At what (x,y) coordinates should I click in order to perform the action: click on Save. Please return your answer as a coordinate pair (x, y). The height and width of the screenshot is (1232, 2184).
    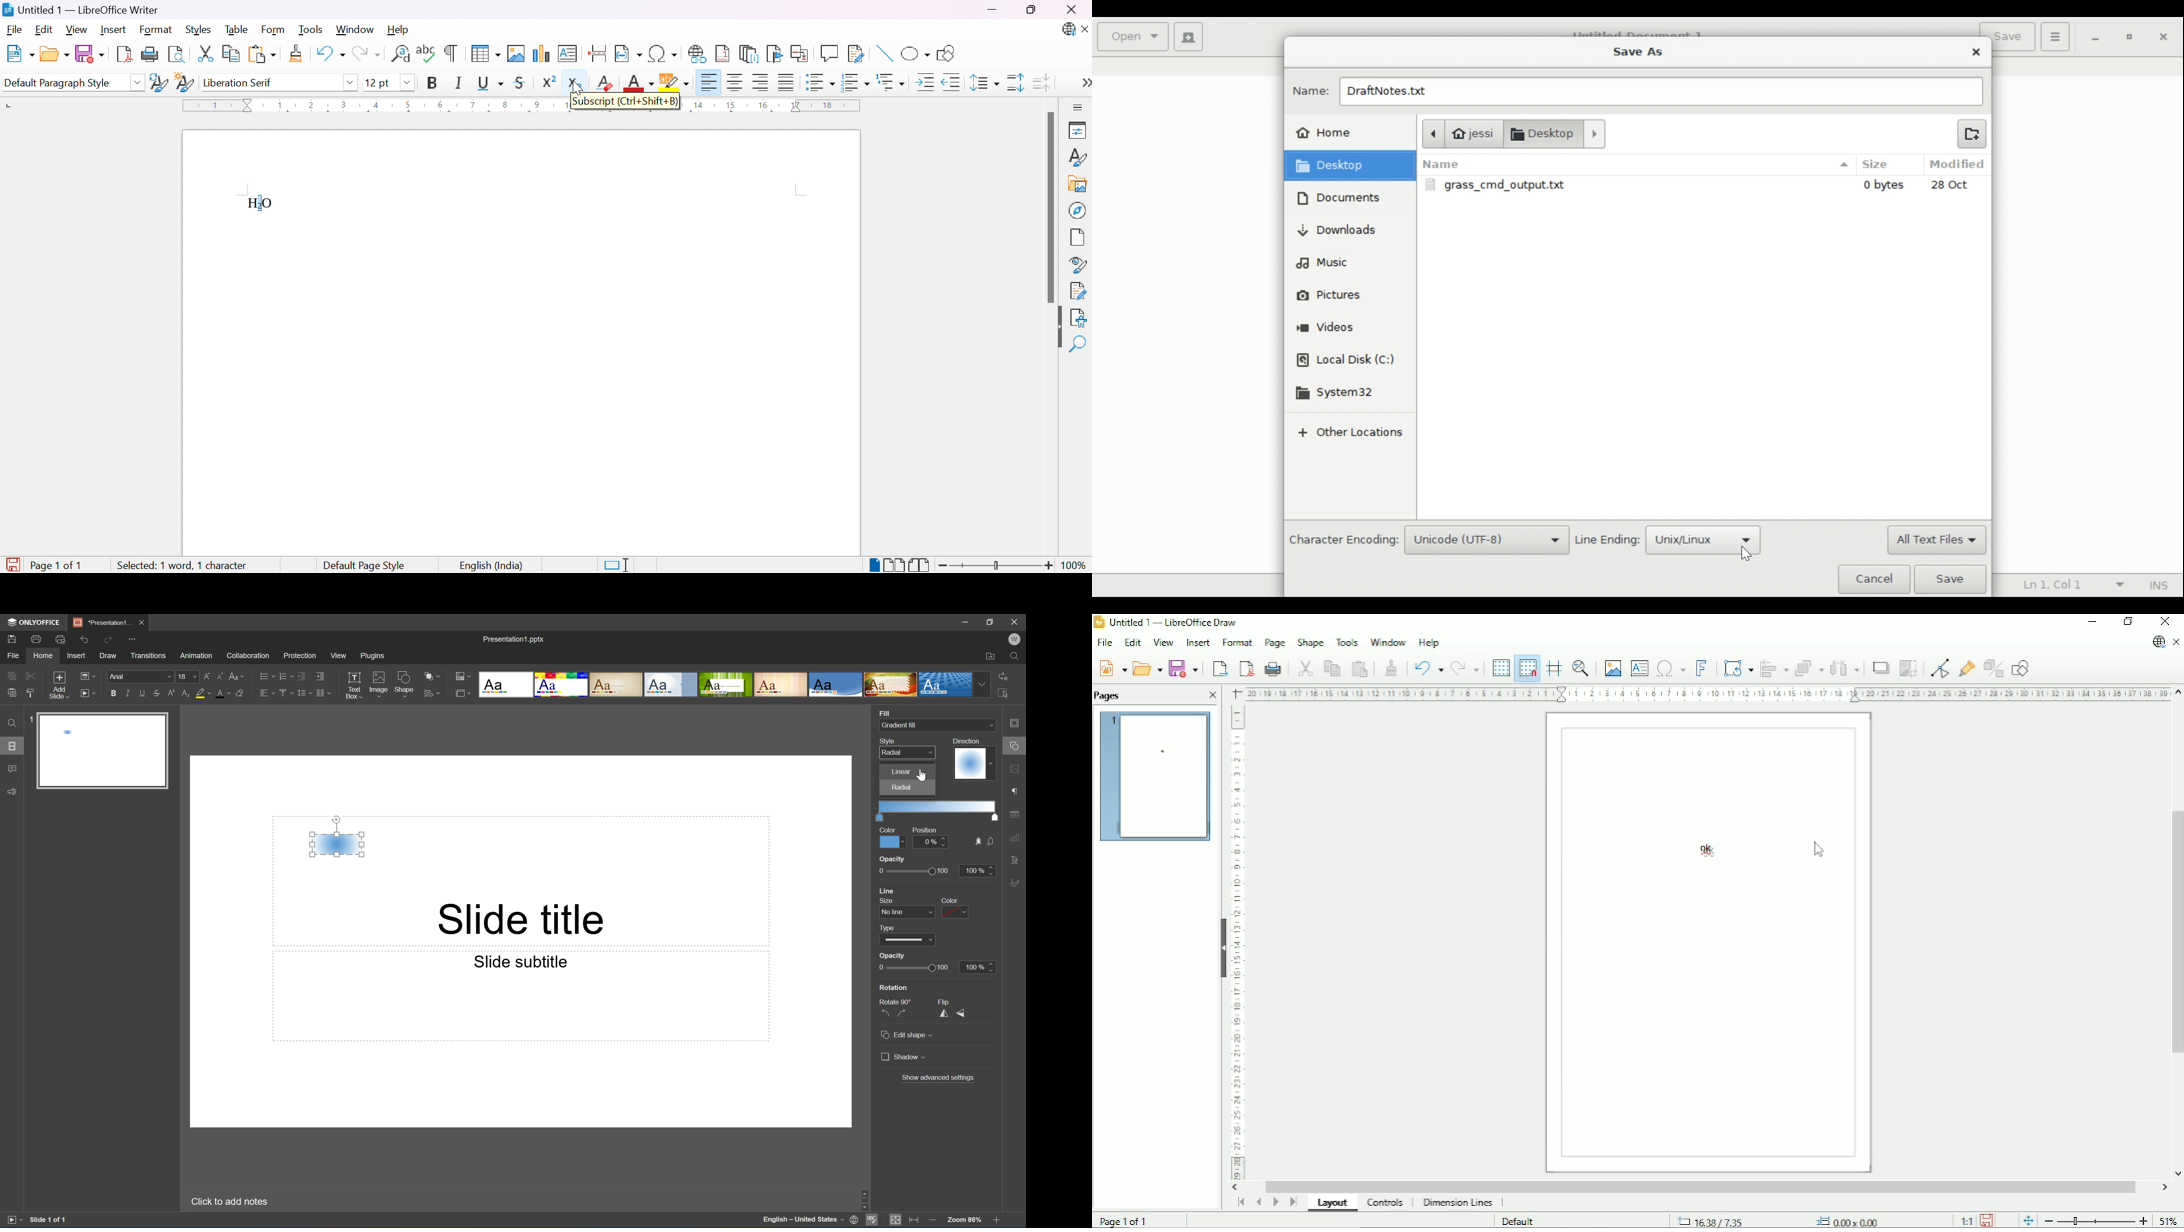
    Looking at the image, I should click on (1185, 668).